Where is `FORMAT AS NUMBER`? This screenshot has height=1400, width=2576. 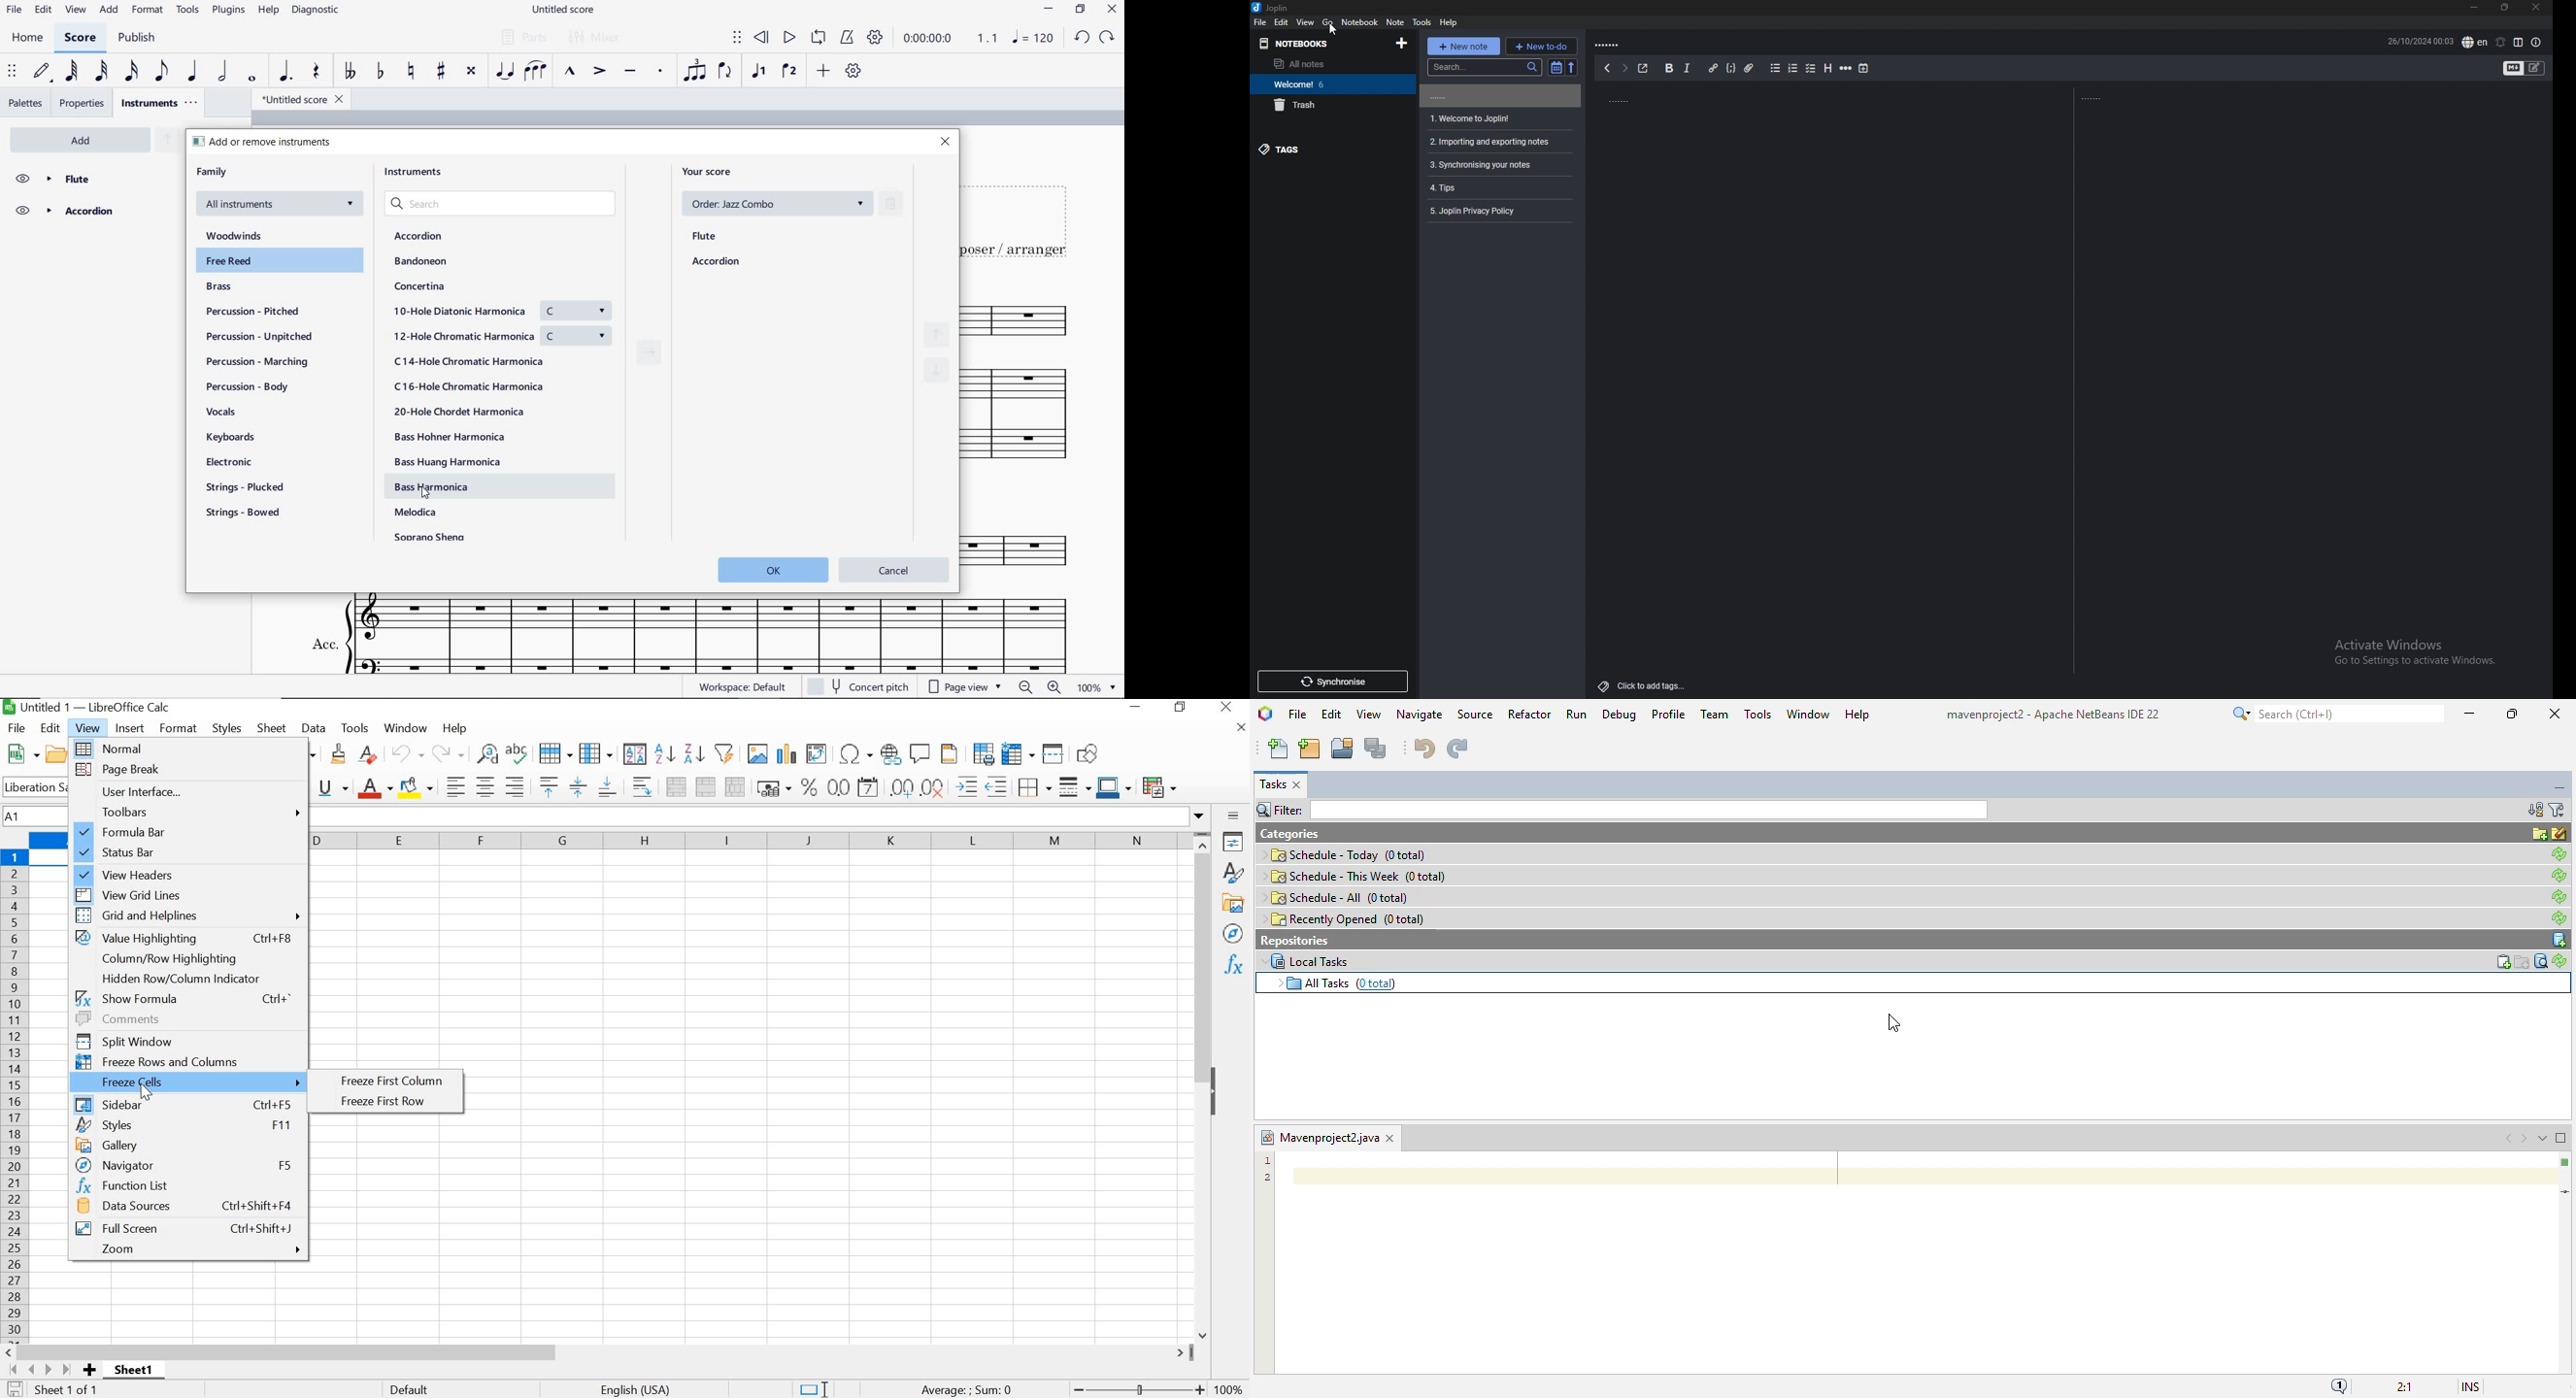 FORMAT AS NUMBER is located at coordinates (838, 787).